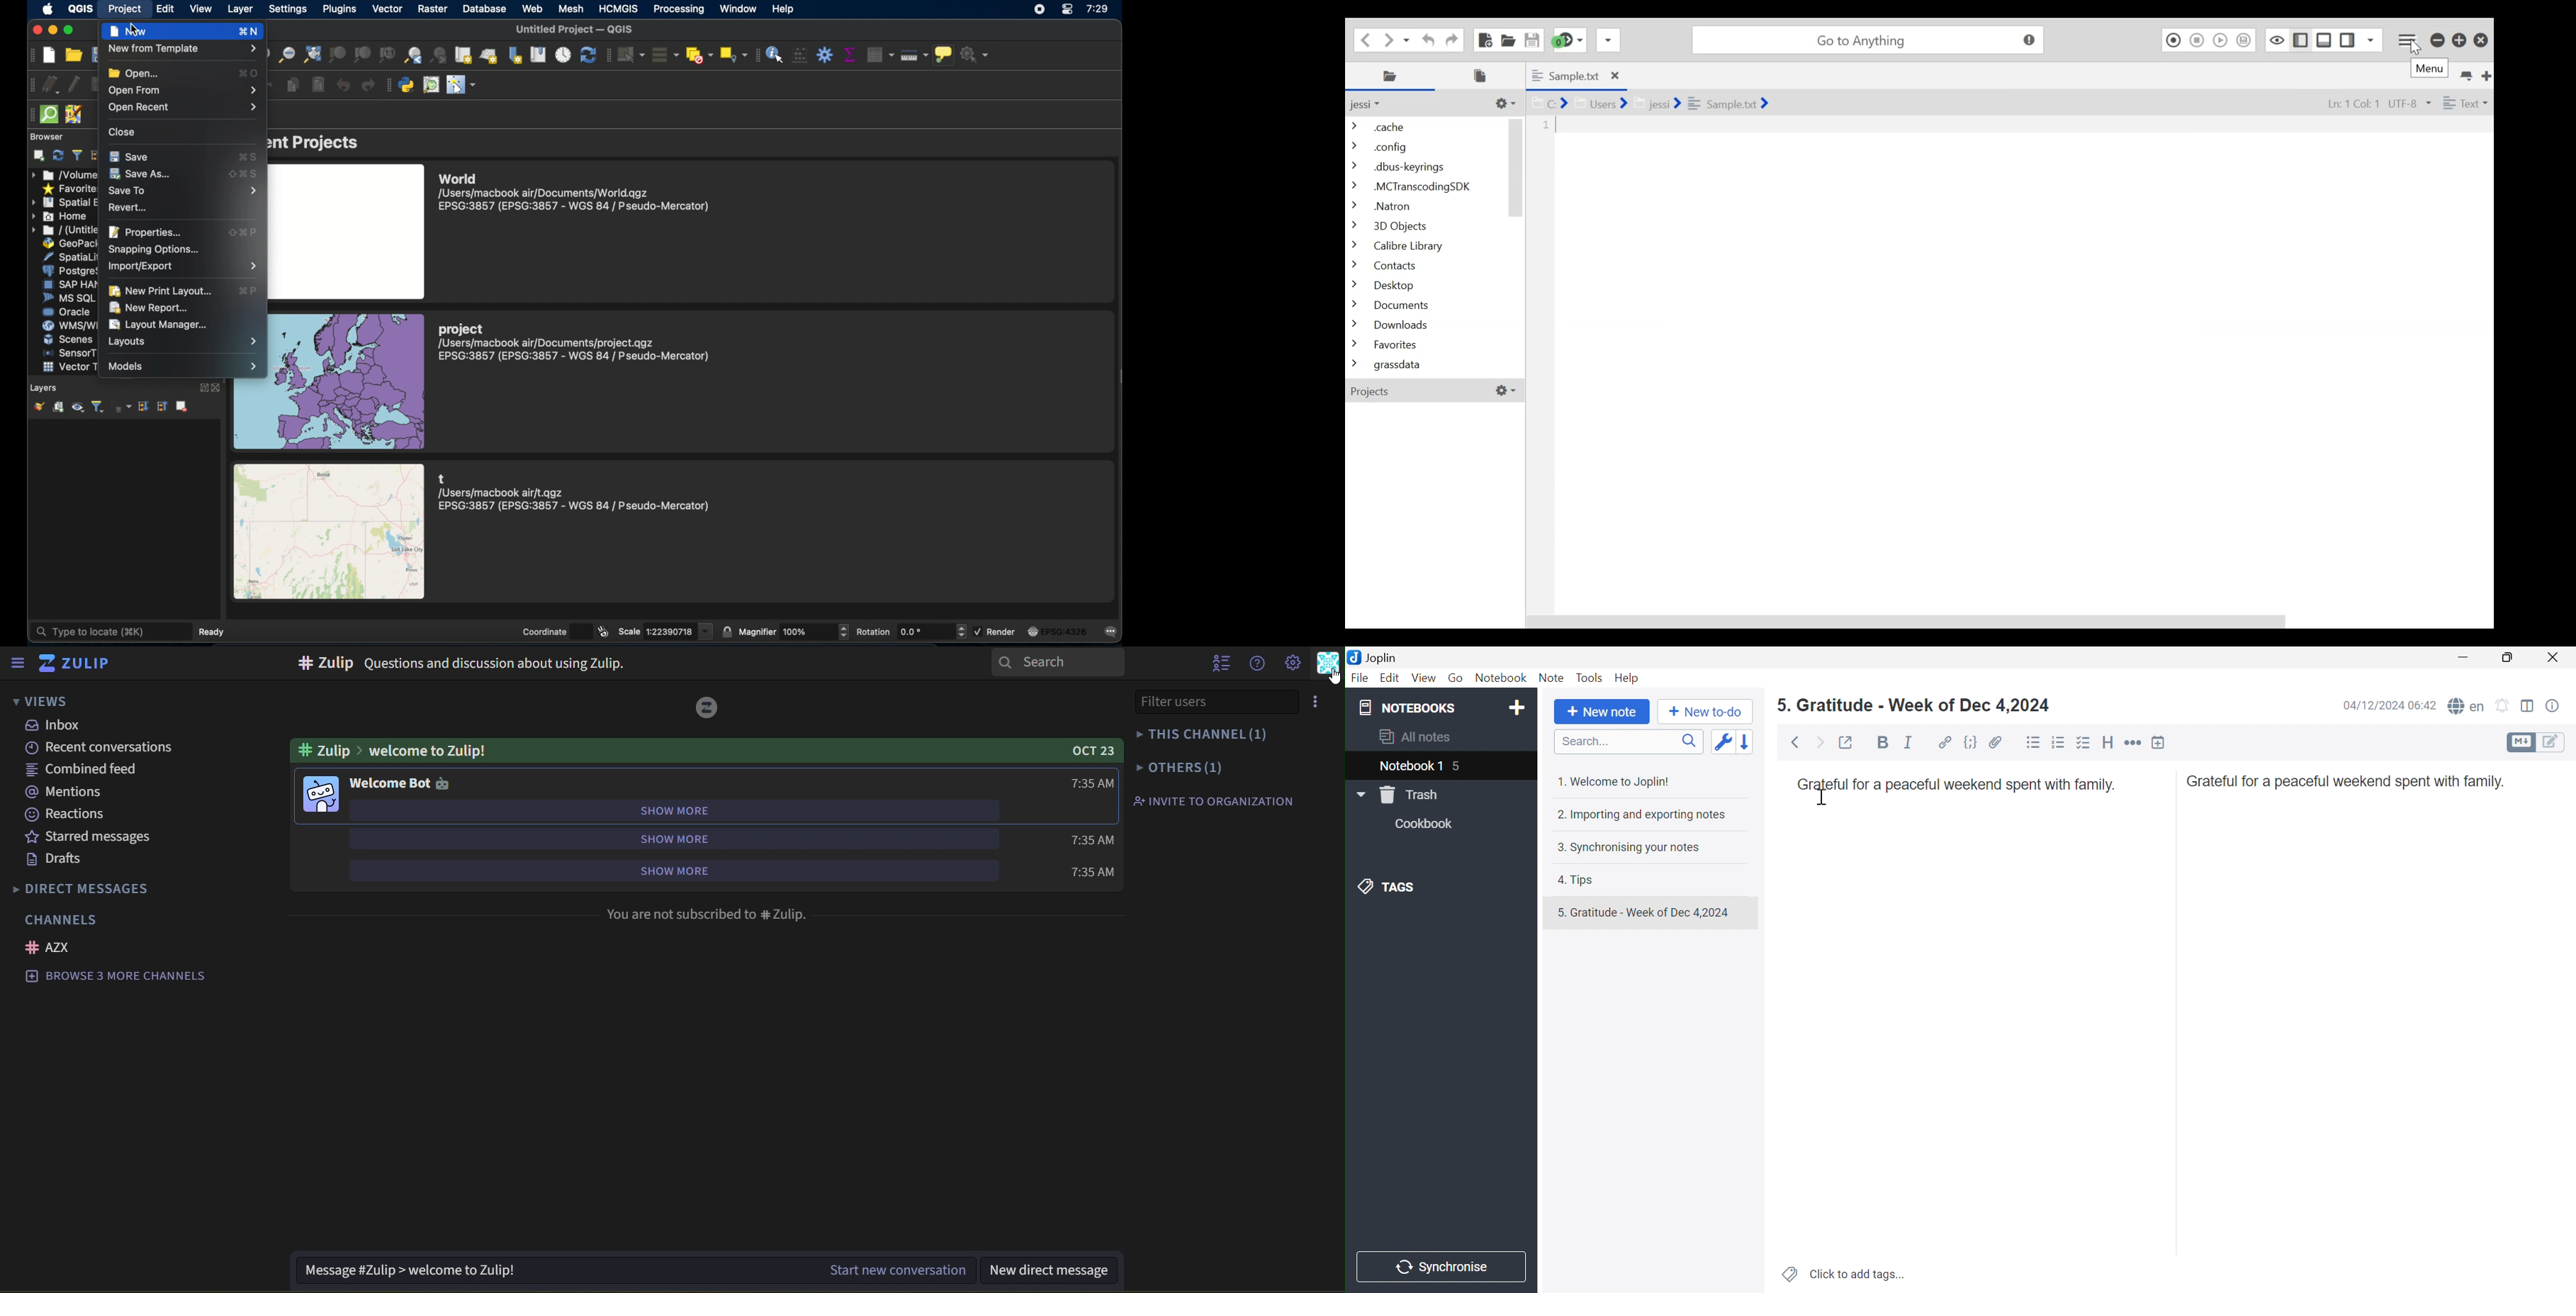  What do you see at coordinates (1821, 741) in the screenshot?
I see `Forward` at bounding box center [1821, 741].